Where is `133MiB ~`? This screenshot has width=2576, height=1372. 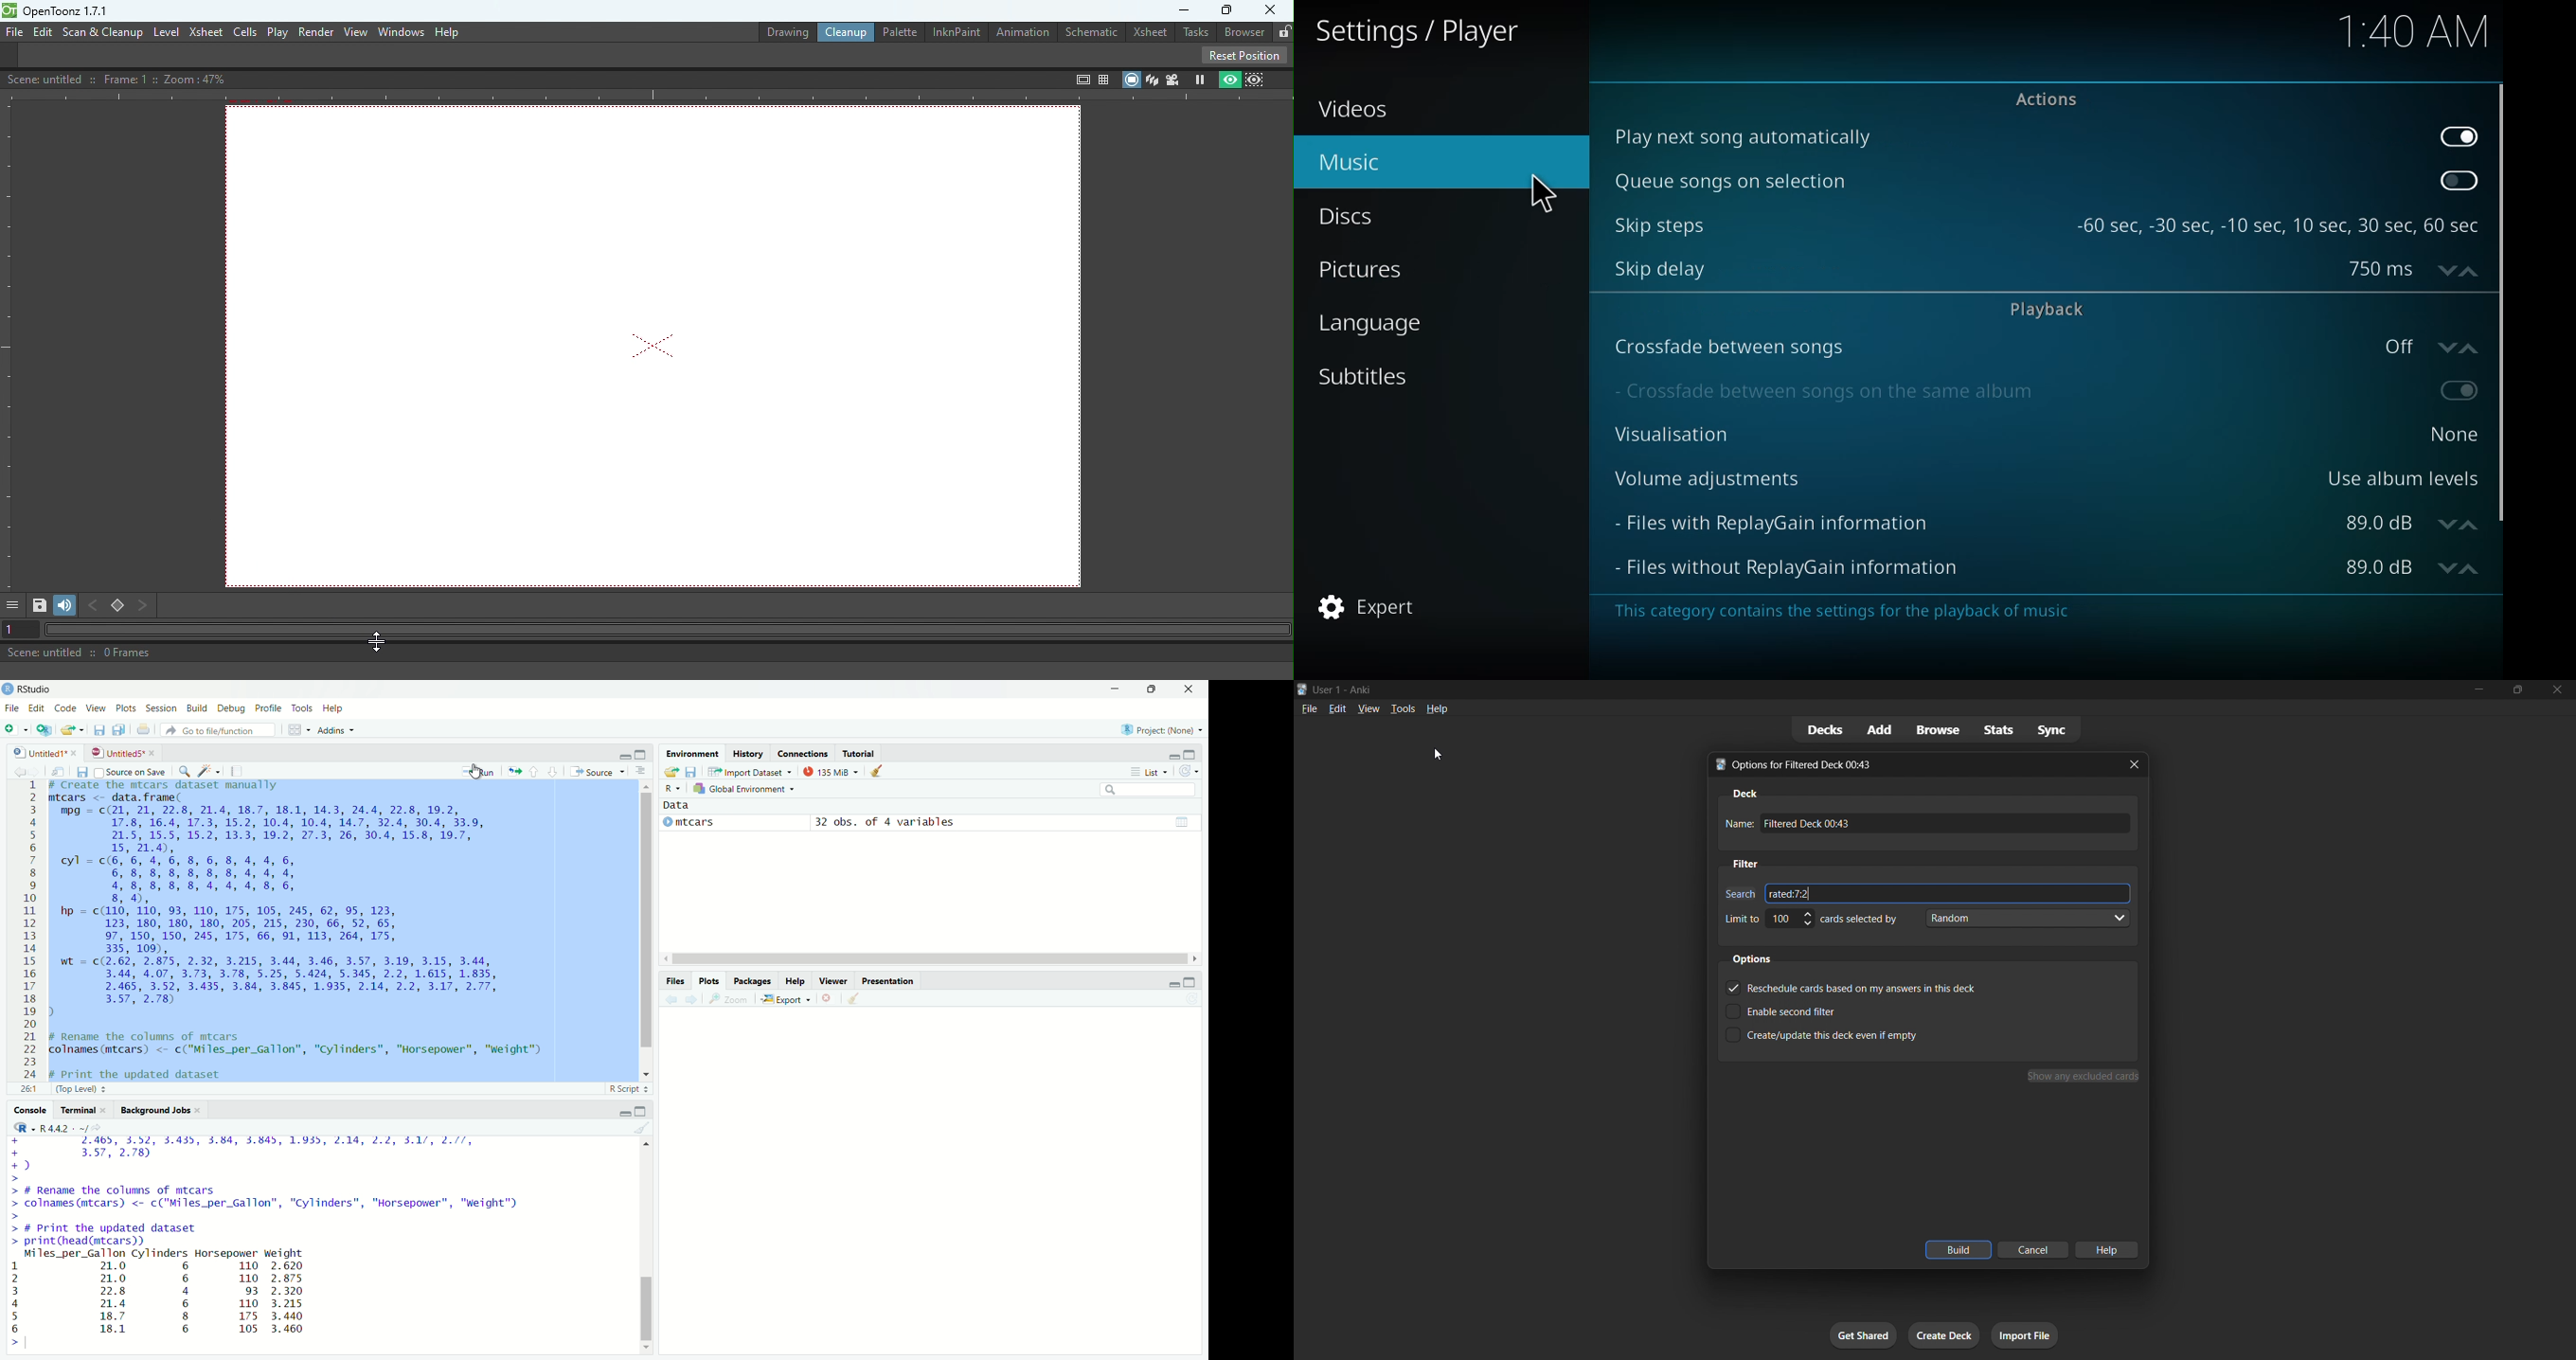
133MiB ~ is located at coordinates (830, 772).